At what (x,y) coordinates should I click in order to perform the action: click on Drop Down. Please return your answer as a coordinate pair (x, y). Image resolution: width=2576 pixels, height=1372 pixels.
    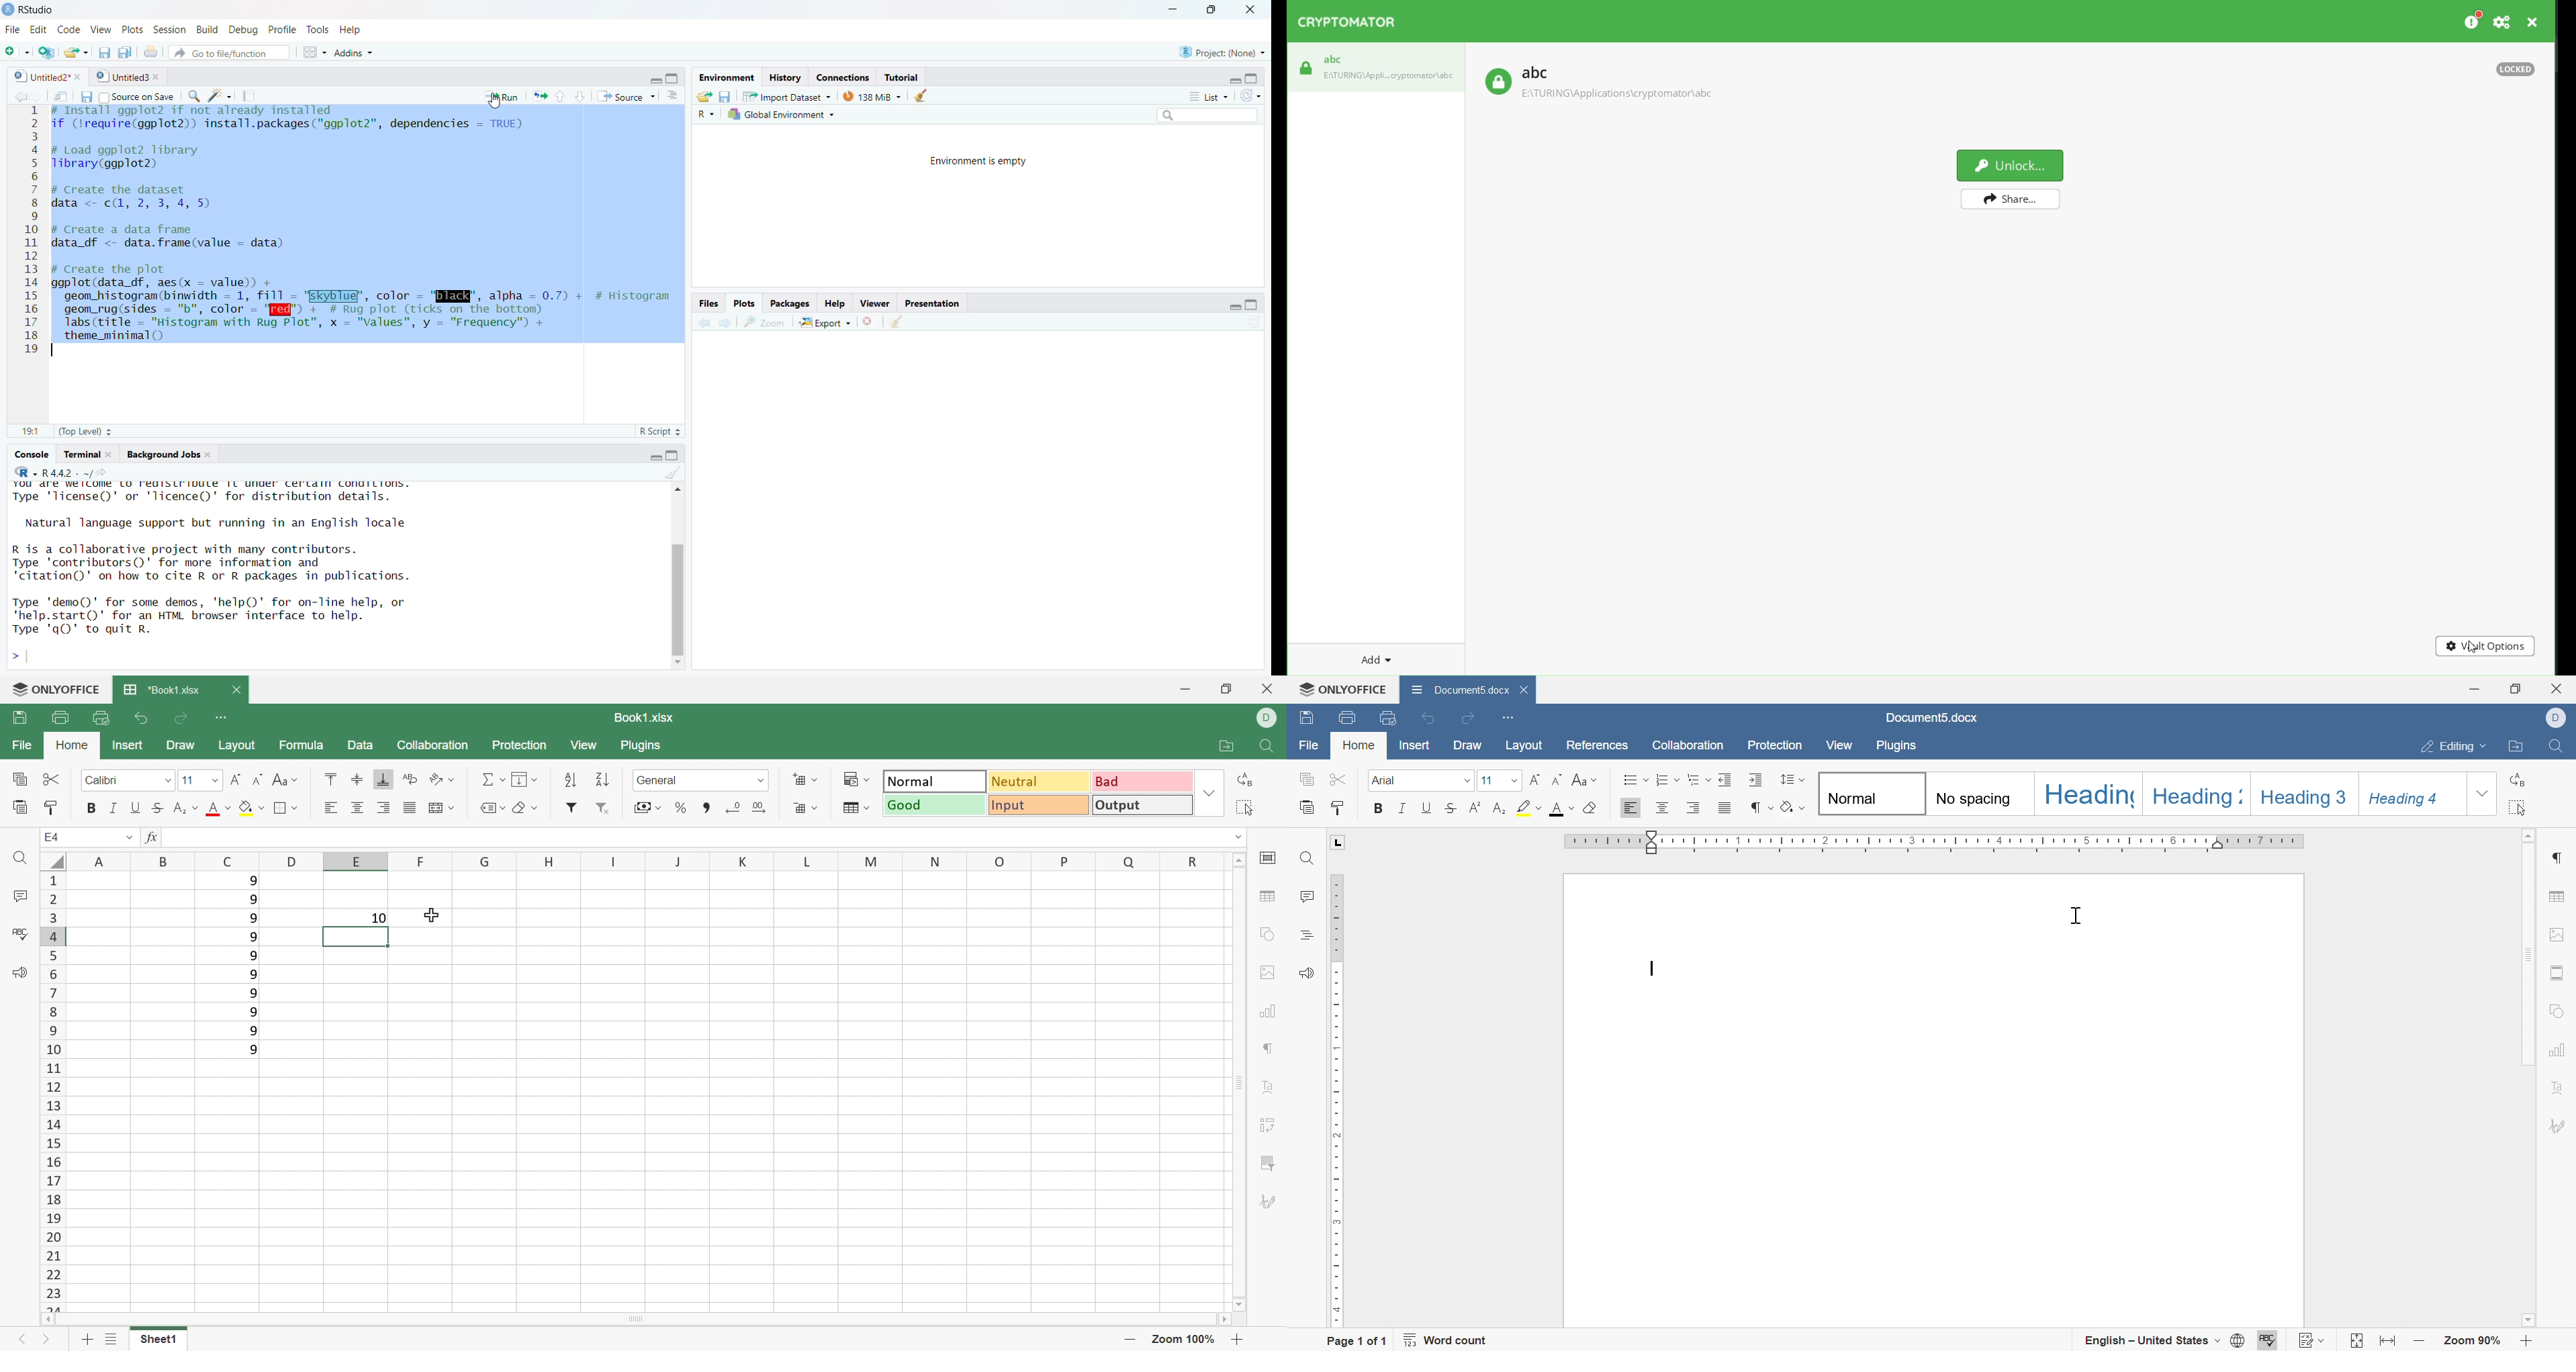
    Looking at the image, I should click on (1237, 836).